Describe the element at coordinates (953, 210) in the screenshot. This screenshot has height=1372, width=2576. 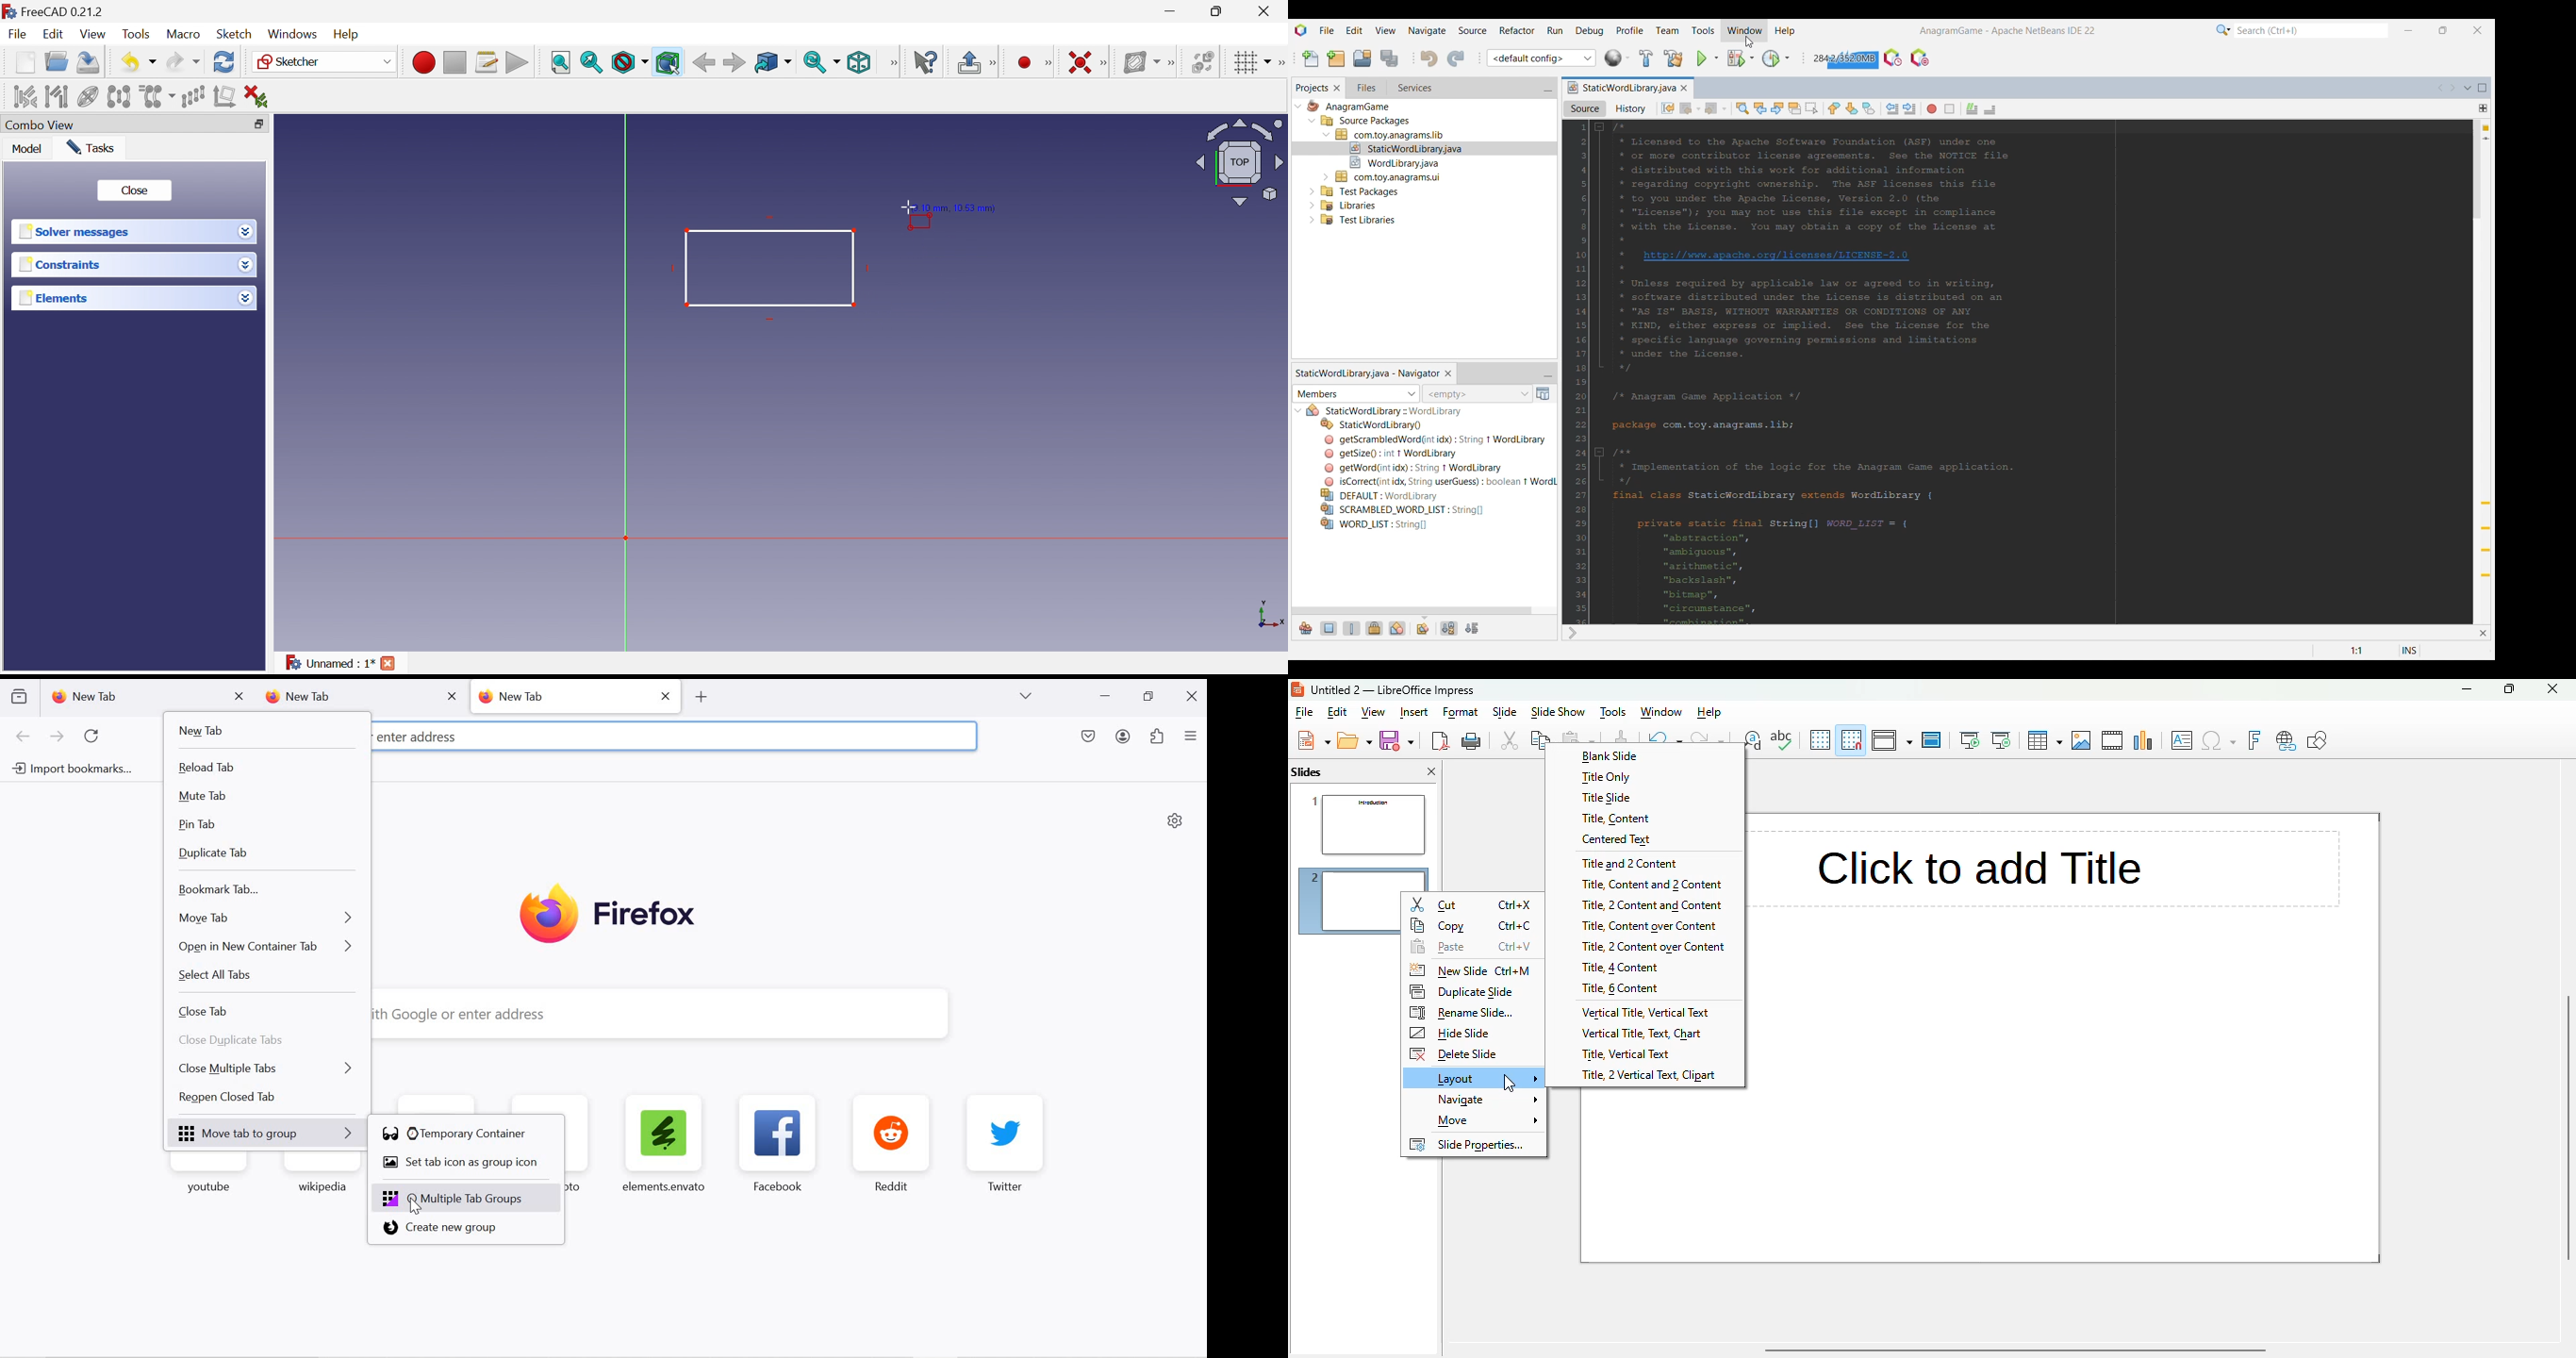
I see `9.10 mm , 10.53 mm` at that location.